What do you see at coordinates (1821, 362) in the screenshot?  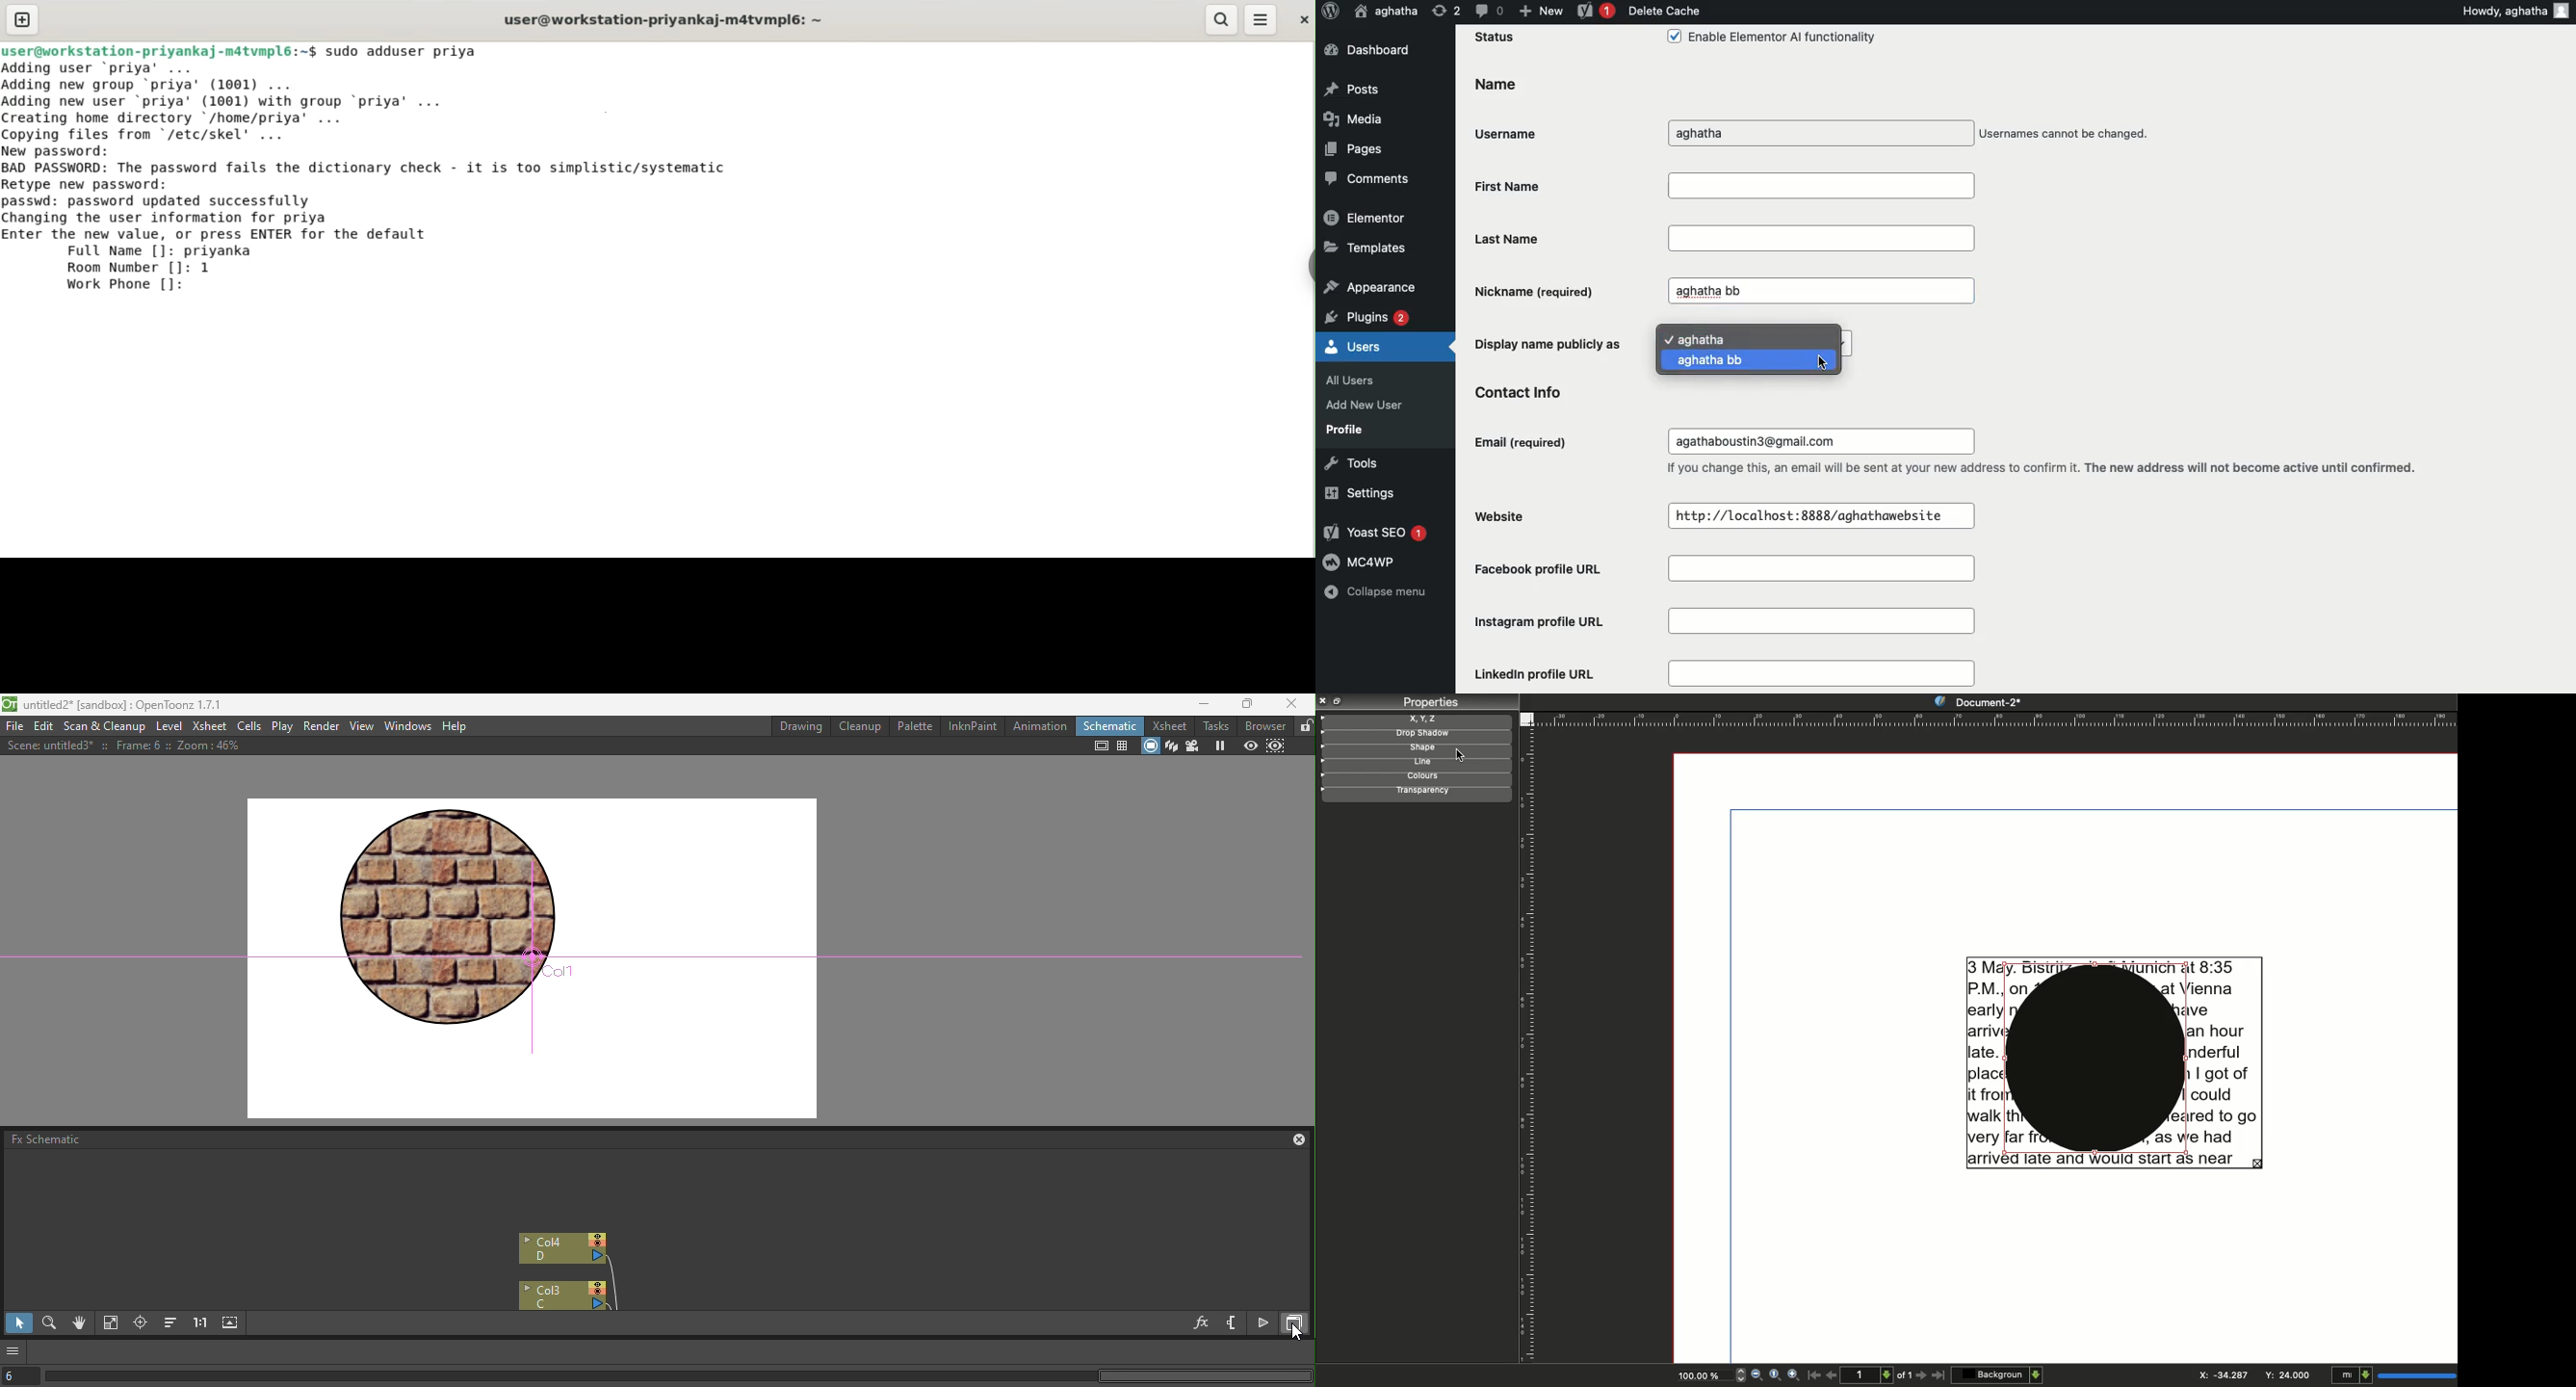 I see `Cursor` at bounding box center [1821, 362].